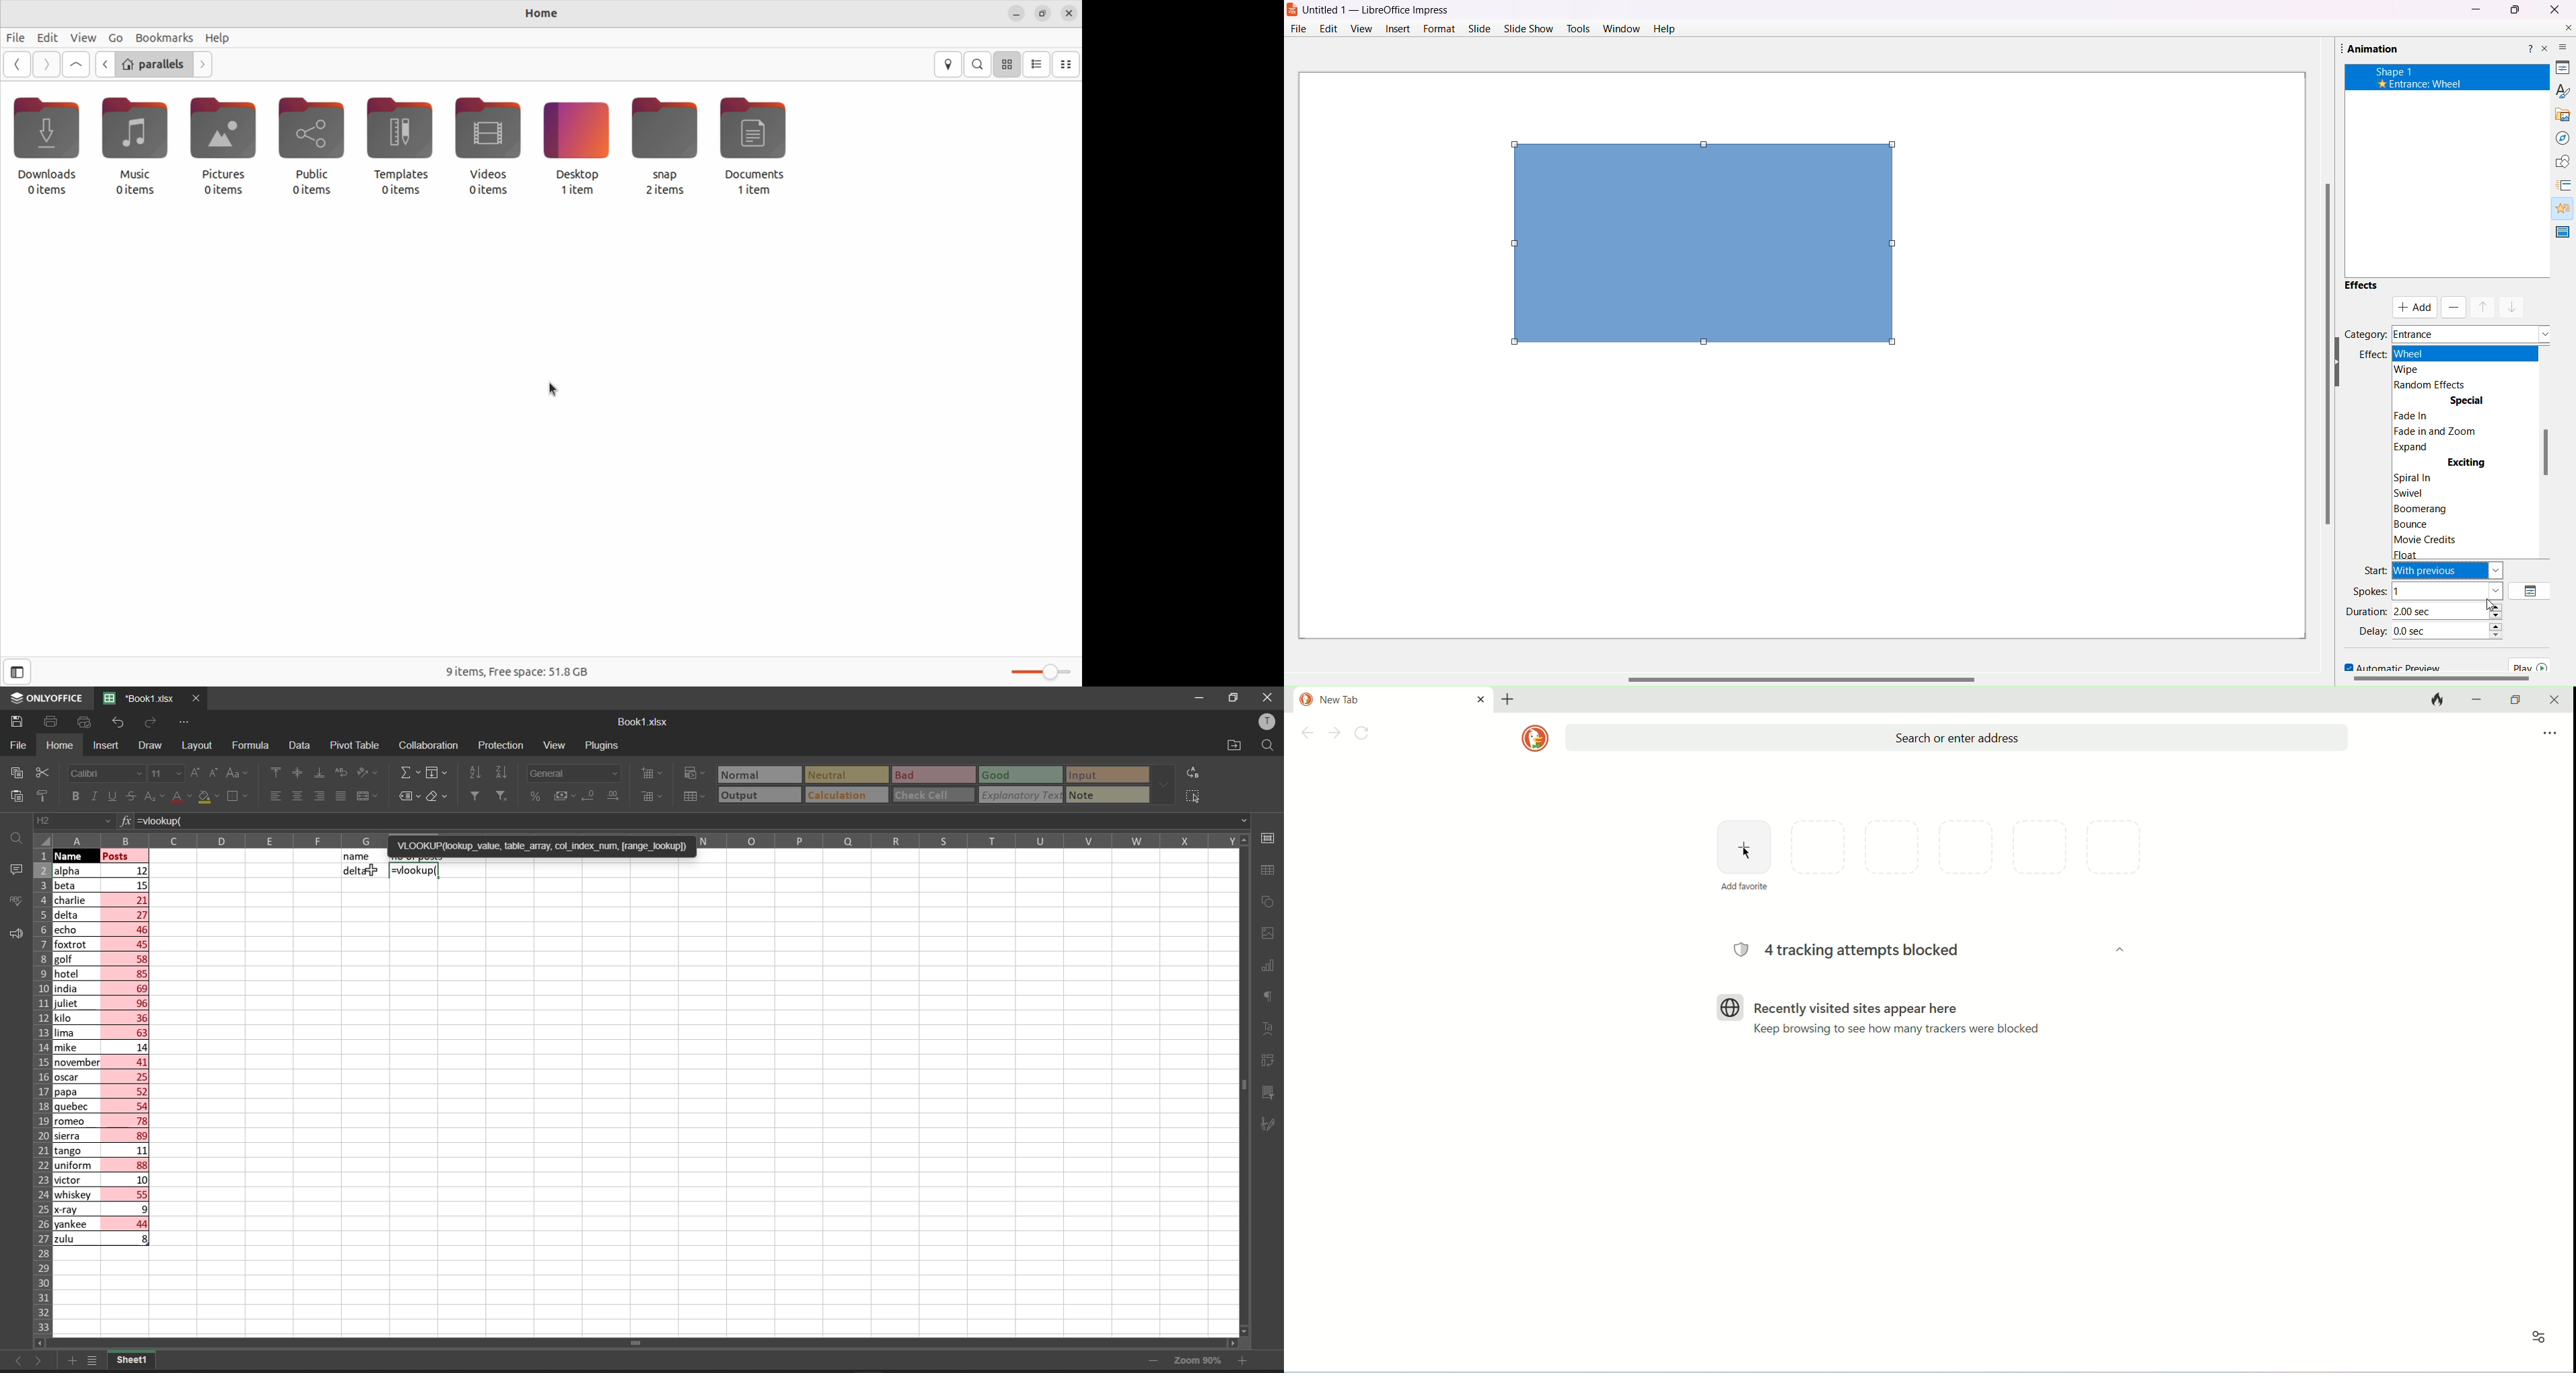 The width and height of the screenshot is (2576, 1400). What do you see at coordinates (340, 796) in the screenshot?
I see `justified` at bounding box center [340, 796].